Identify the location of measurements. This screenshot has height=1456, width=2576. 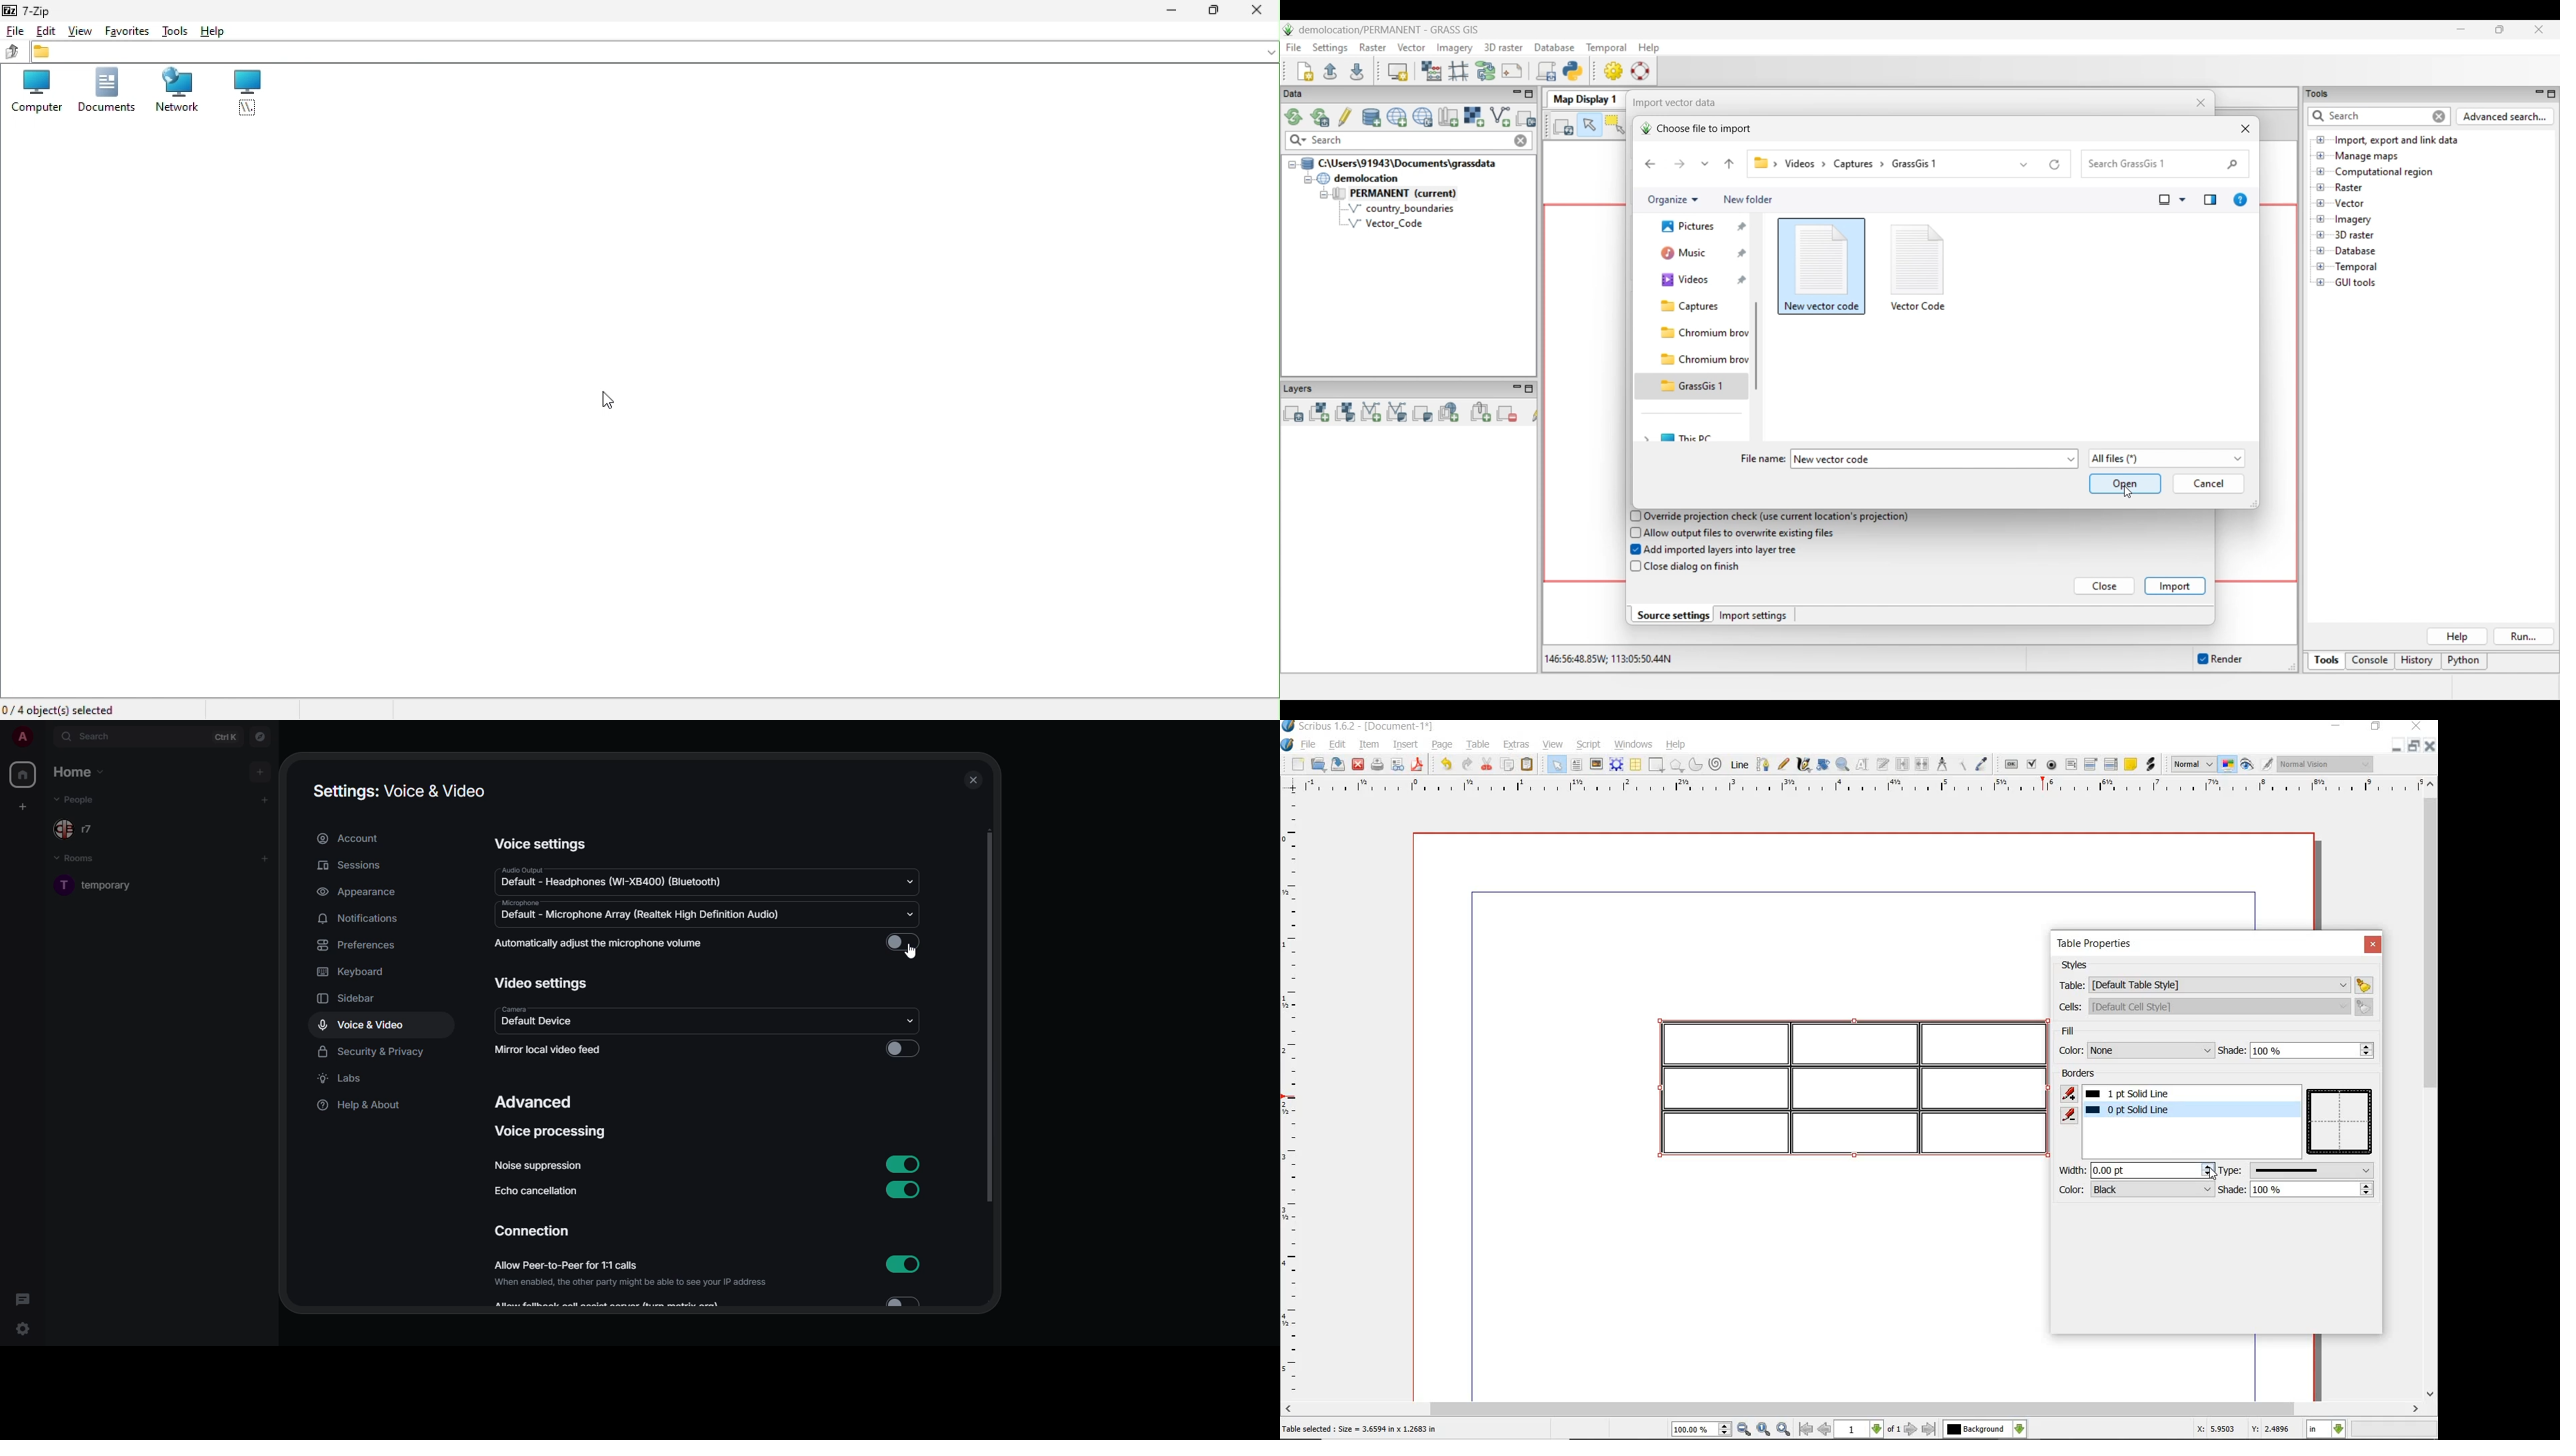
(1943, 763).